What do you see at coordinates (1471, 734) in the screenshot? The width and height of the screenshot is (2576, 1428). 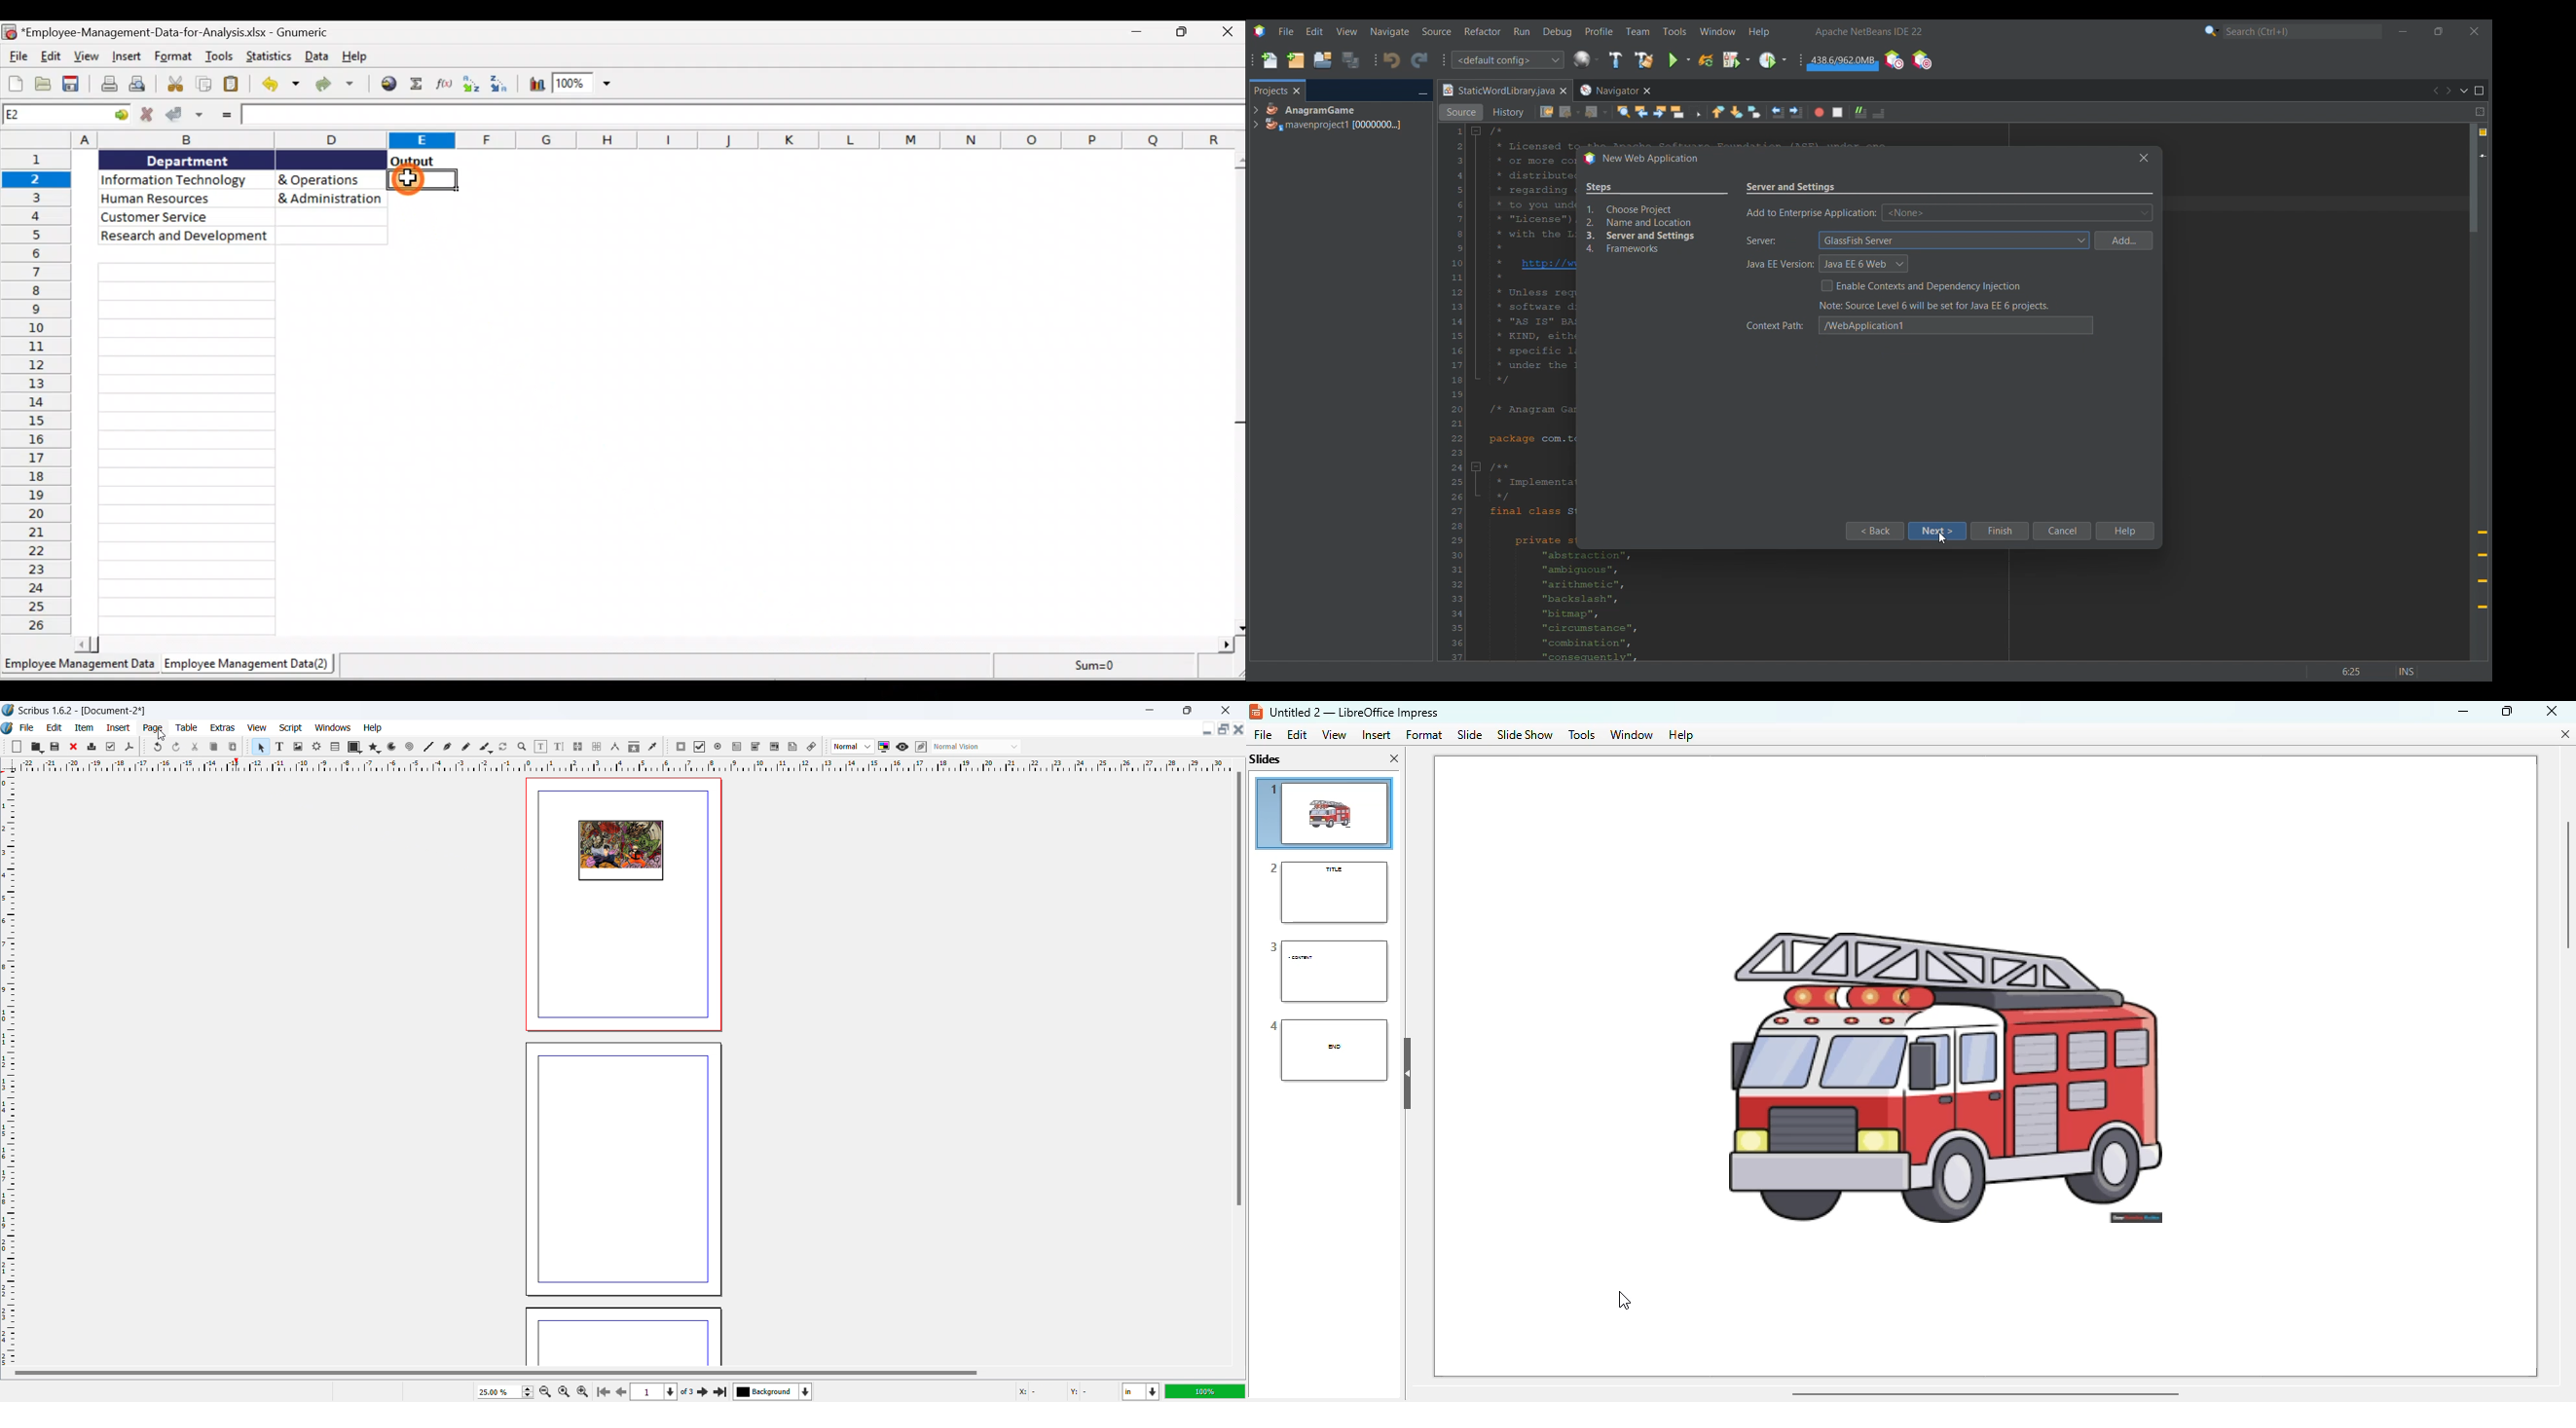 I see `slide` at bounding box center [1471, 734].